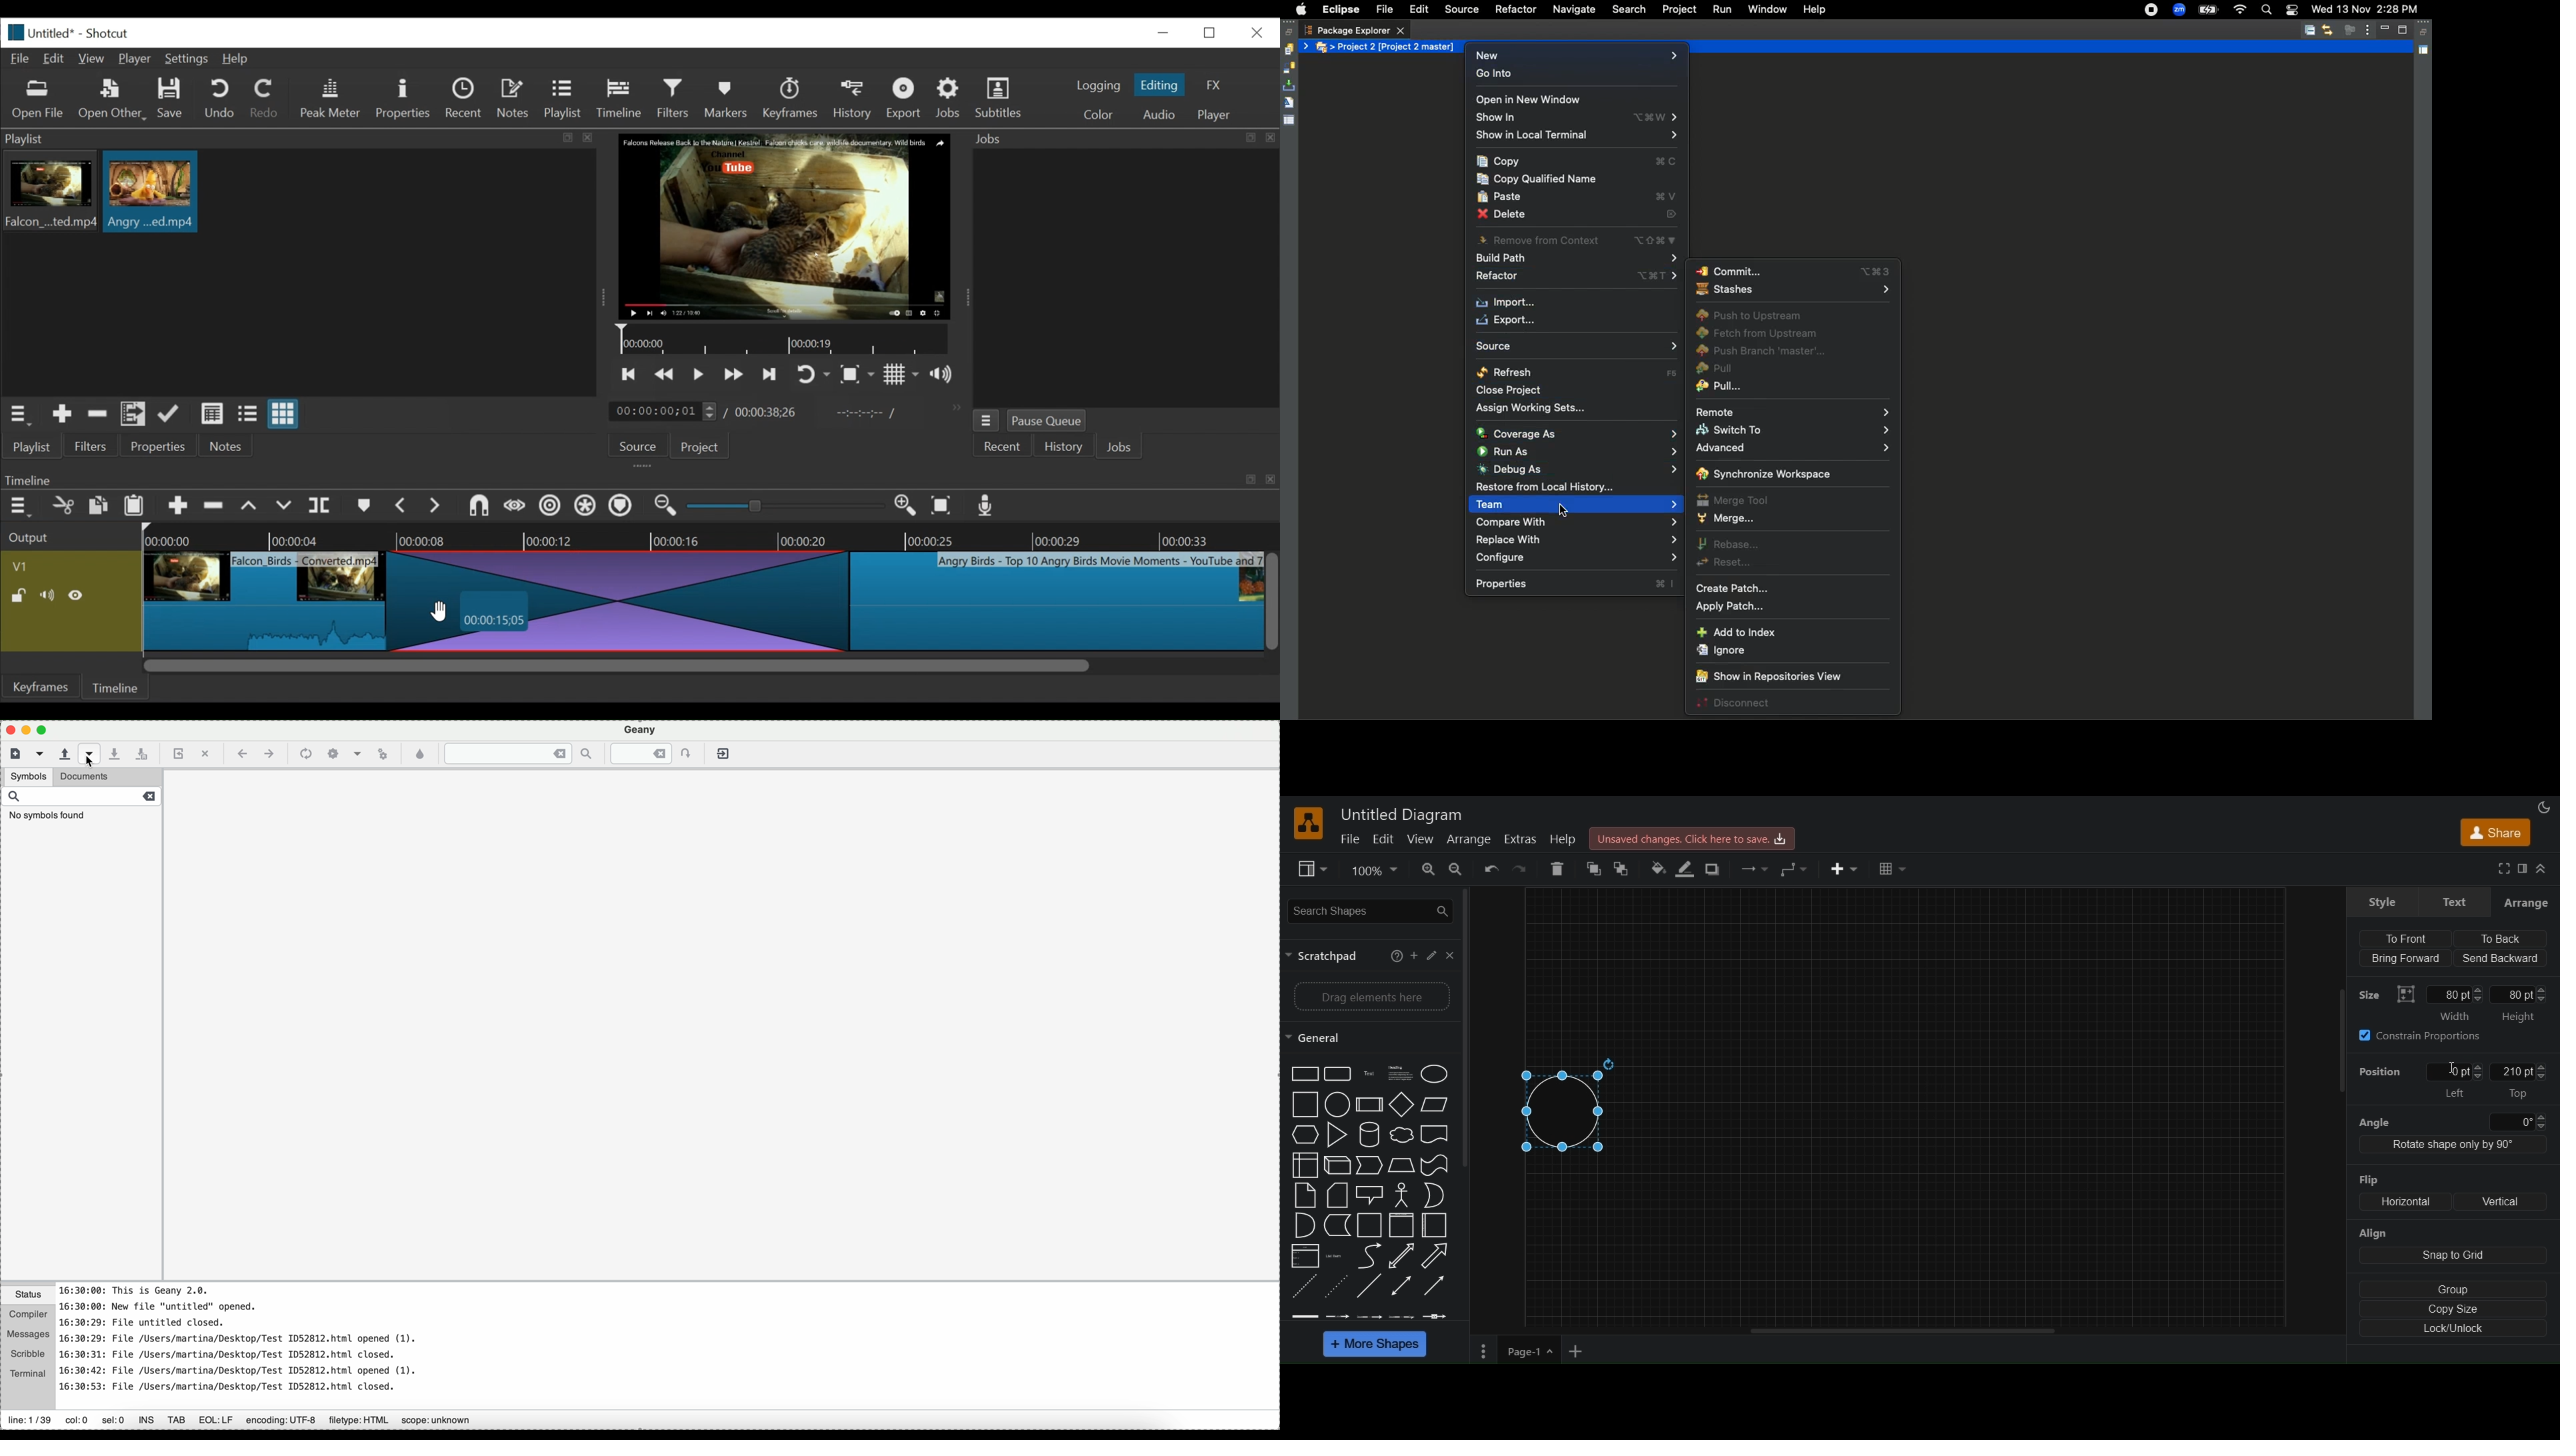  What do you see at coordinates (575, 1344) in the screenshot?
I see `16:30:00 This is Geany 2.0. 16:30:00 New file "untitled" open. 16:30:29 file untitled closed` at bounding box center [575, 1344].